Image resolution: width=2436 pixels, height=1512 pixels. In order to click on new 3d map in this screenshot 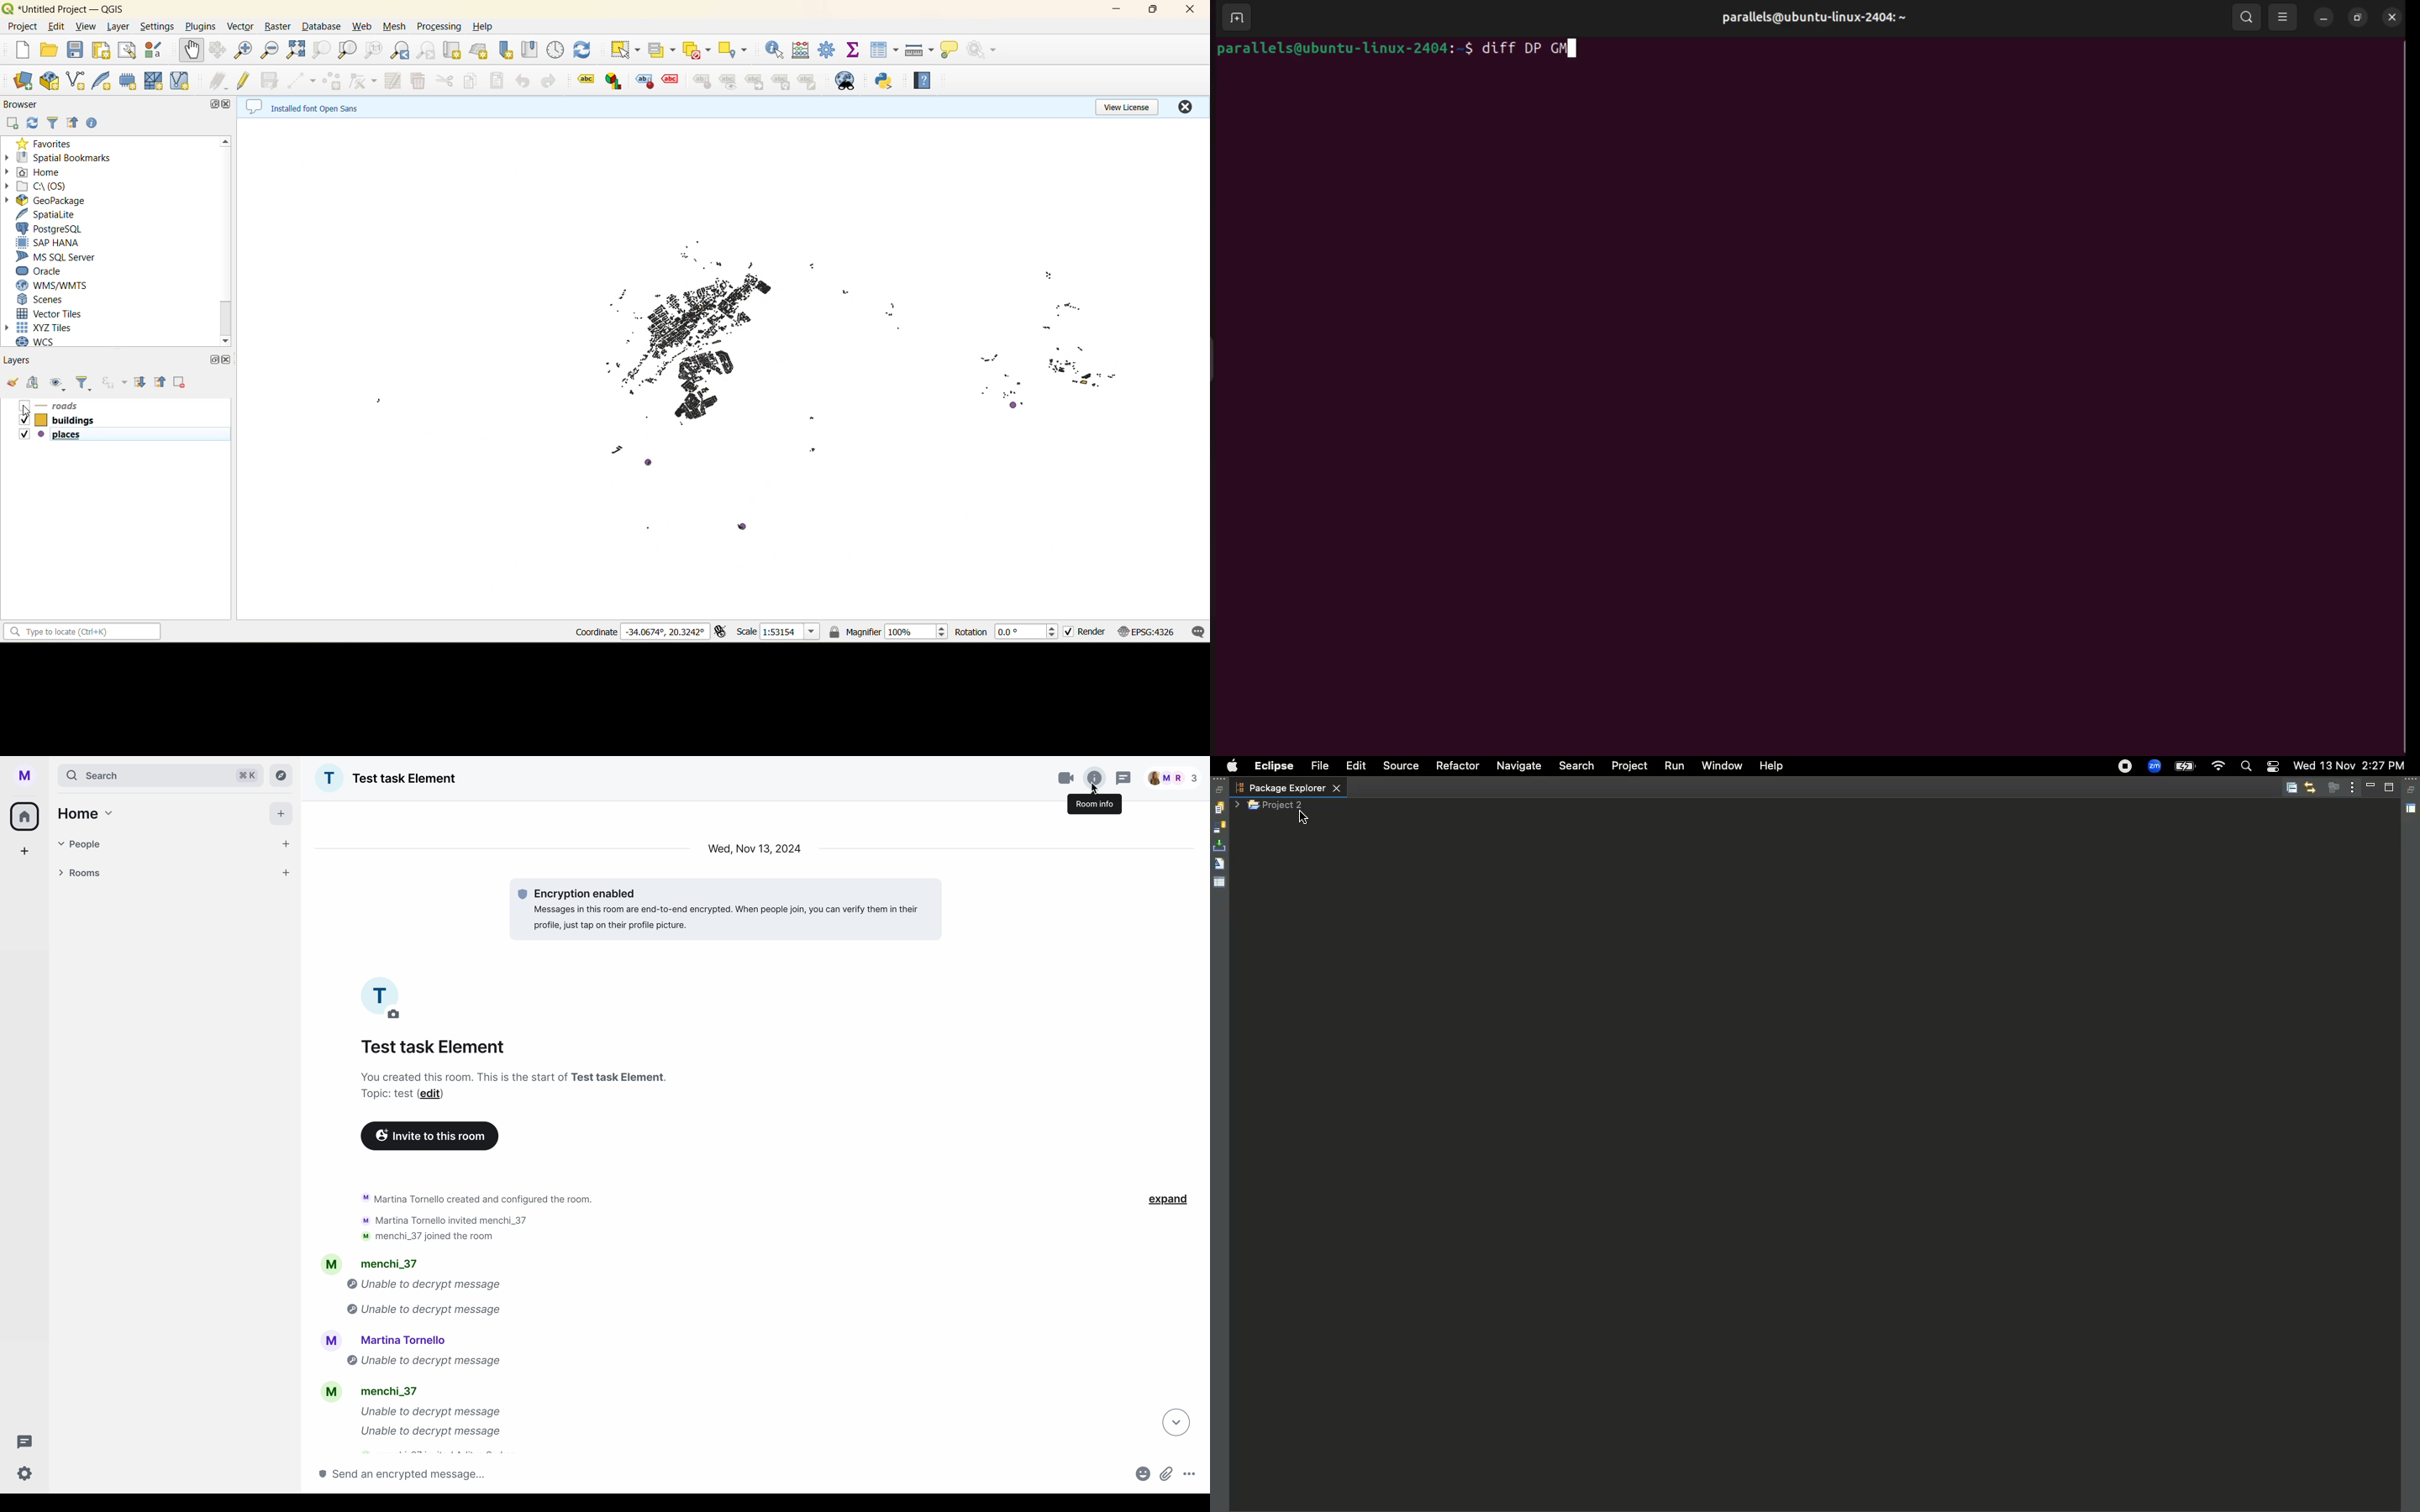, I will do `click(480, 49)`.